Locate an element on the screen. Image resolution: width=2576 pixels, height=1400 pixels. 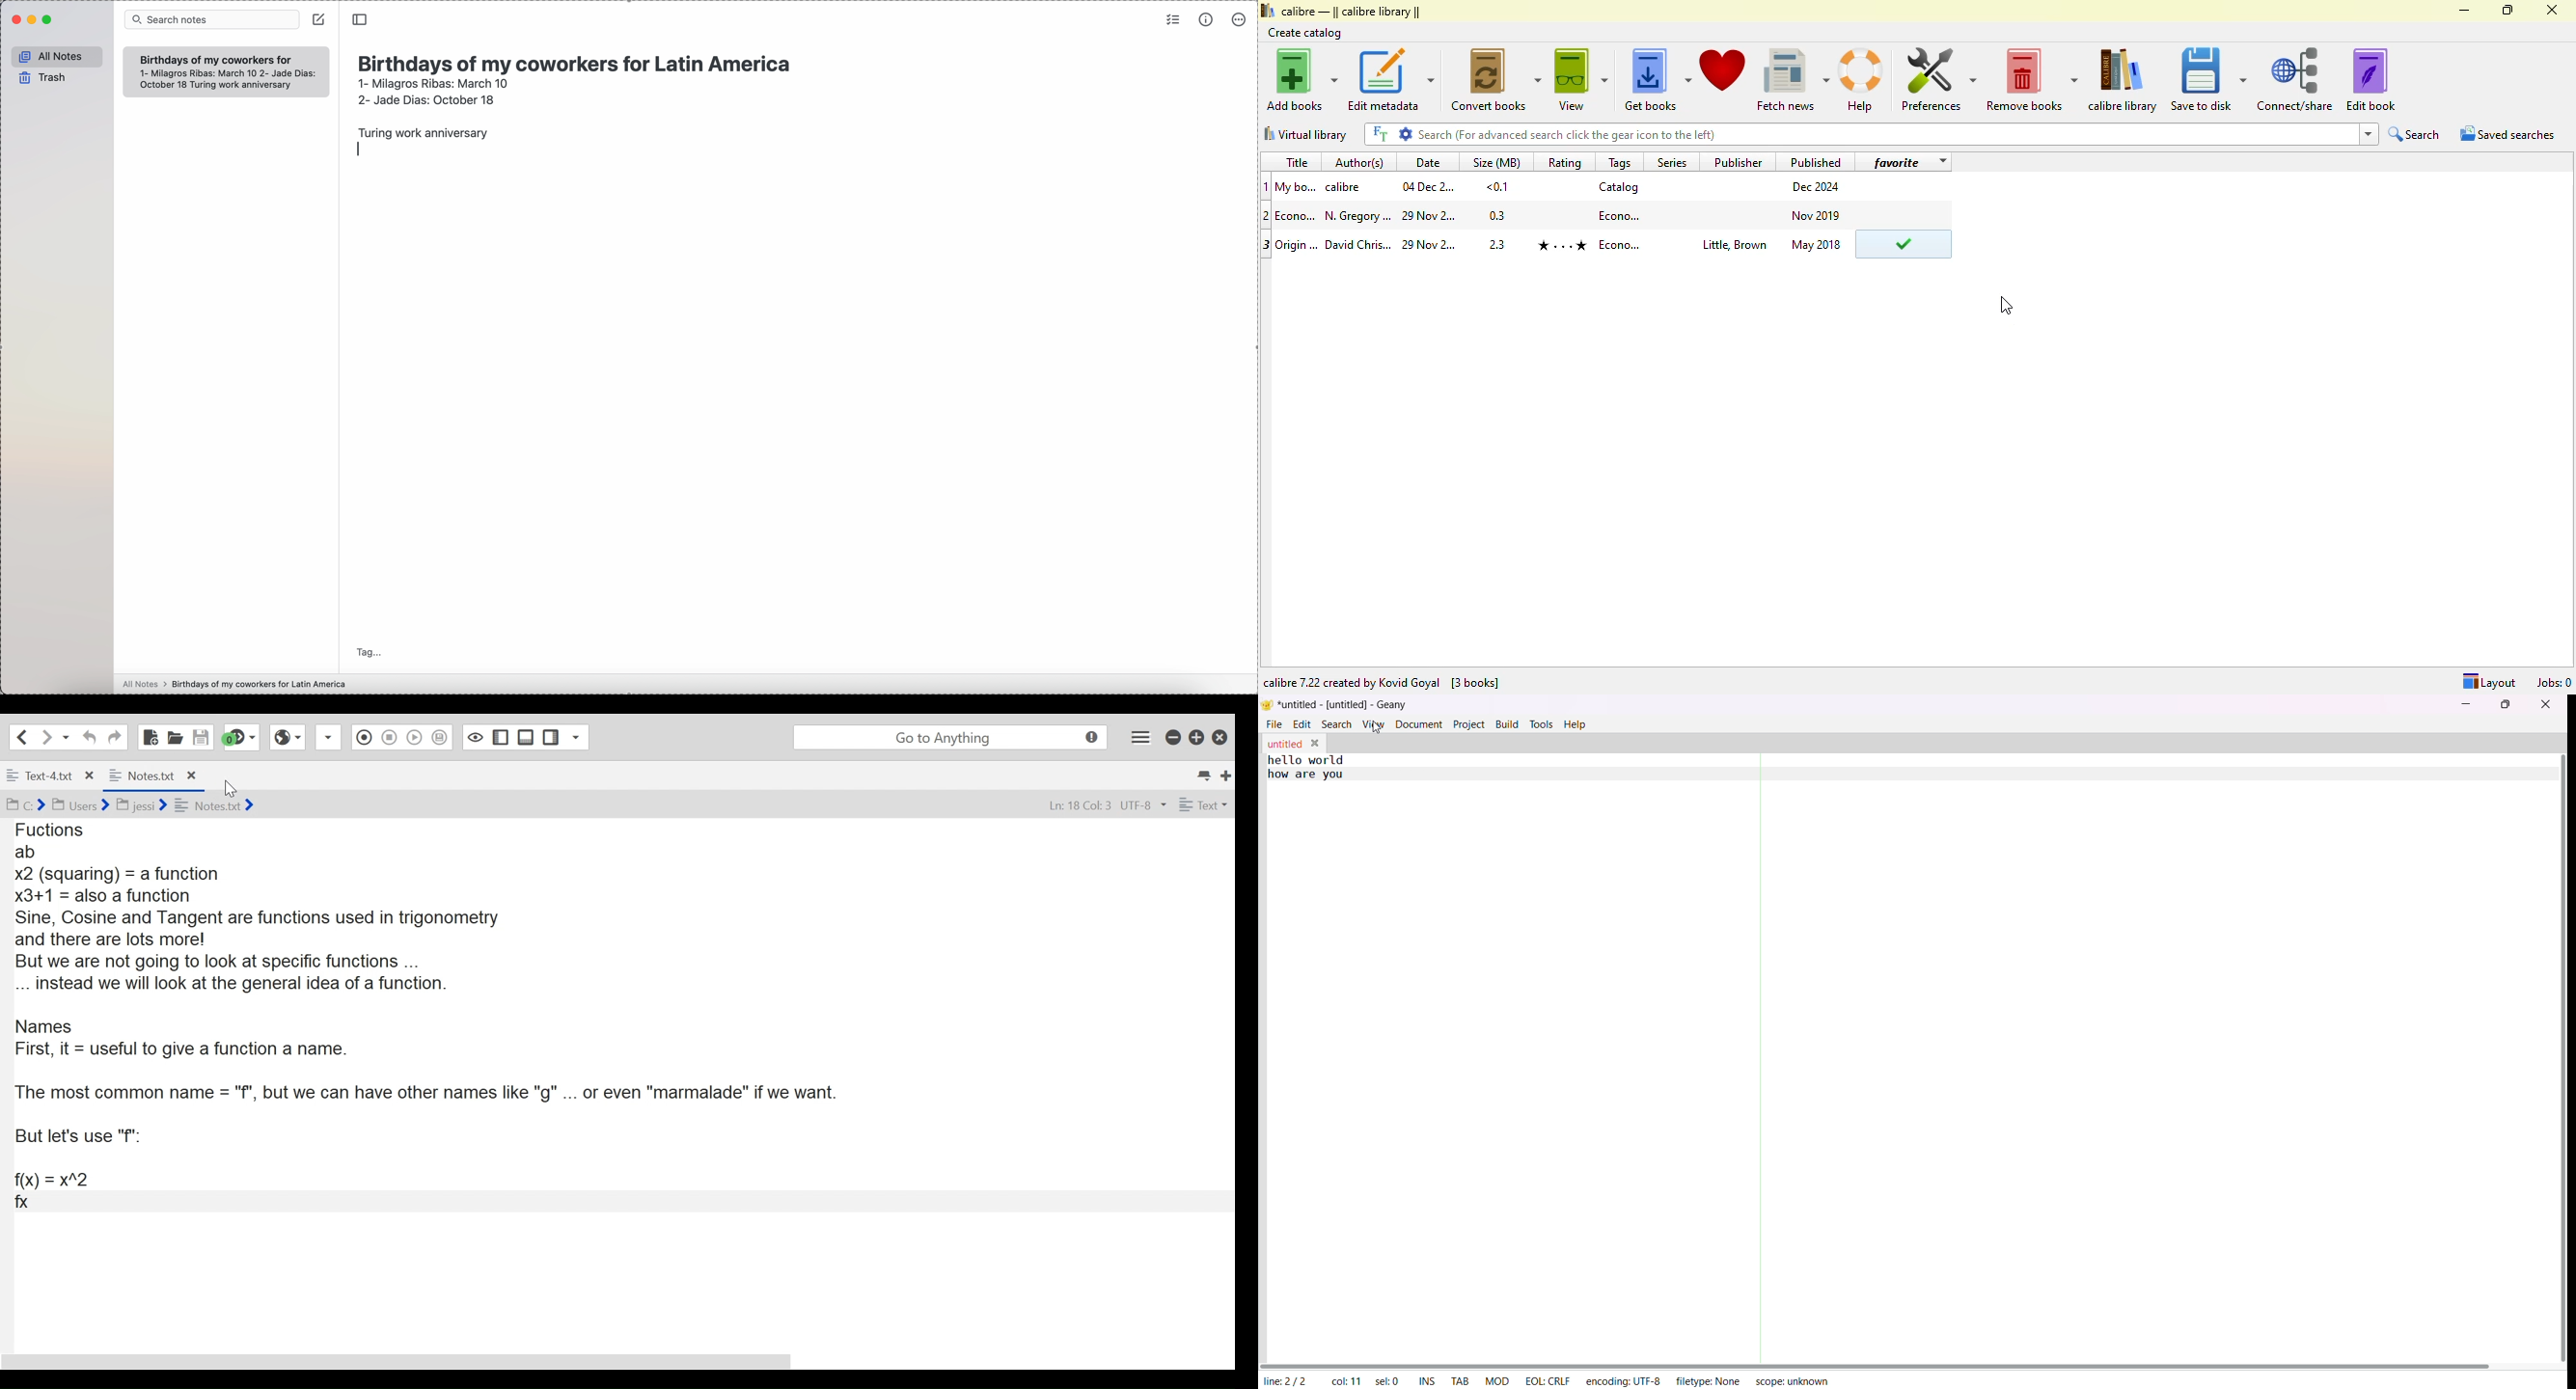
rating is located at coordinates (1564, 162).